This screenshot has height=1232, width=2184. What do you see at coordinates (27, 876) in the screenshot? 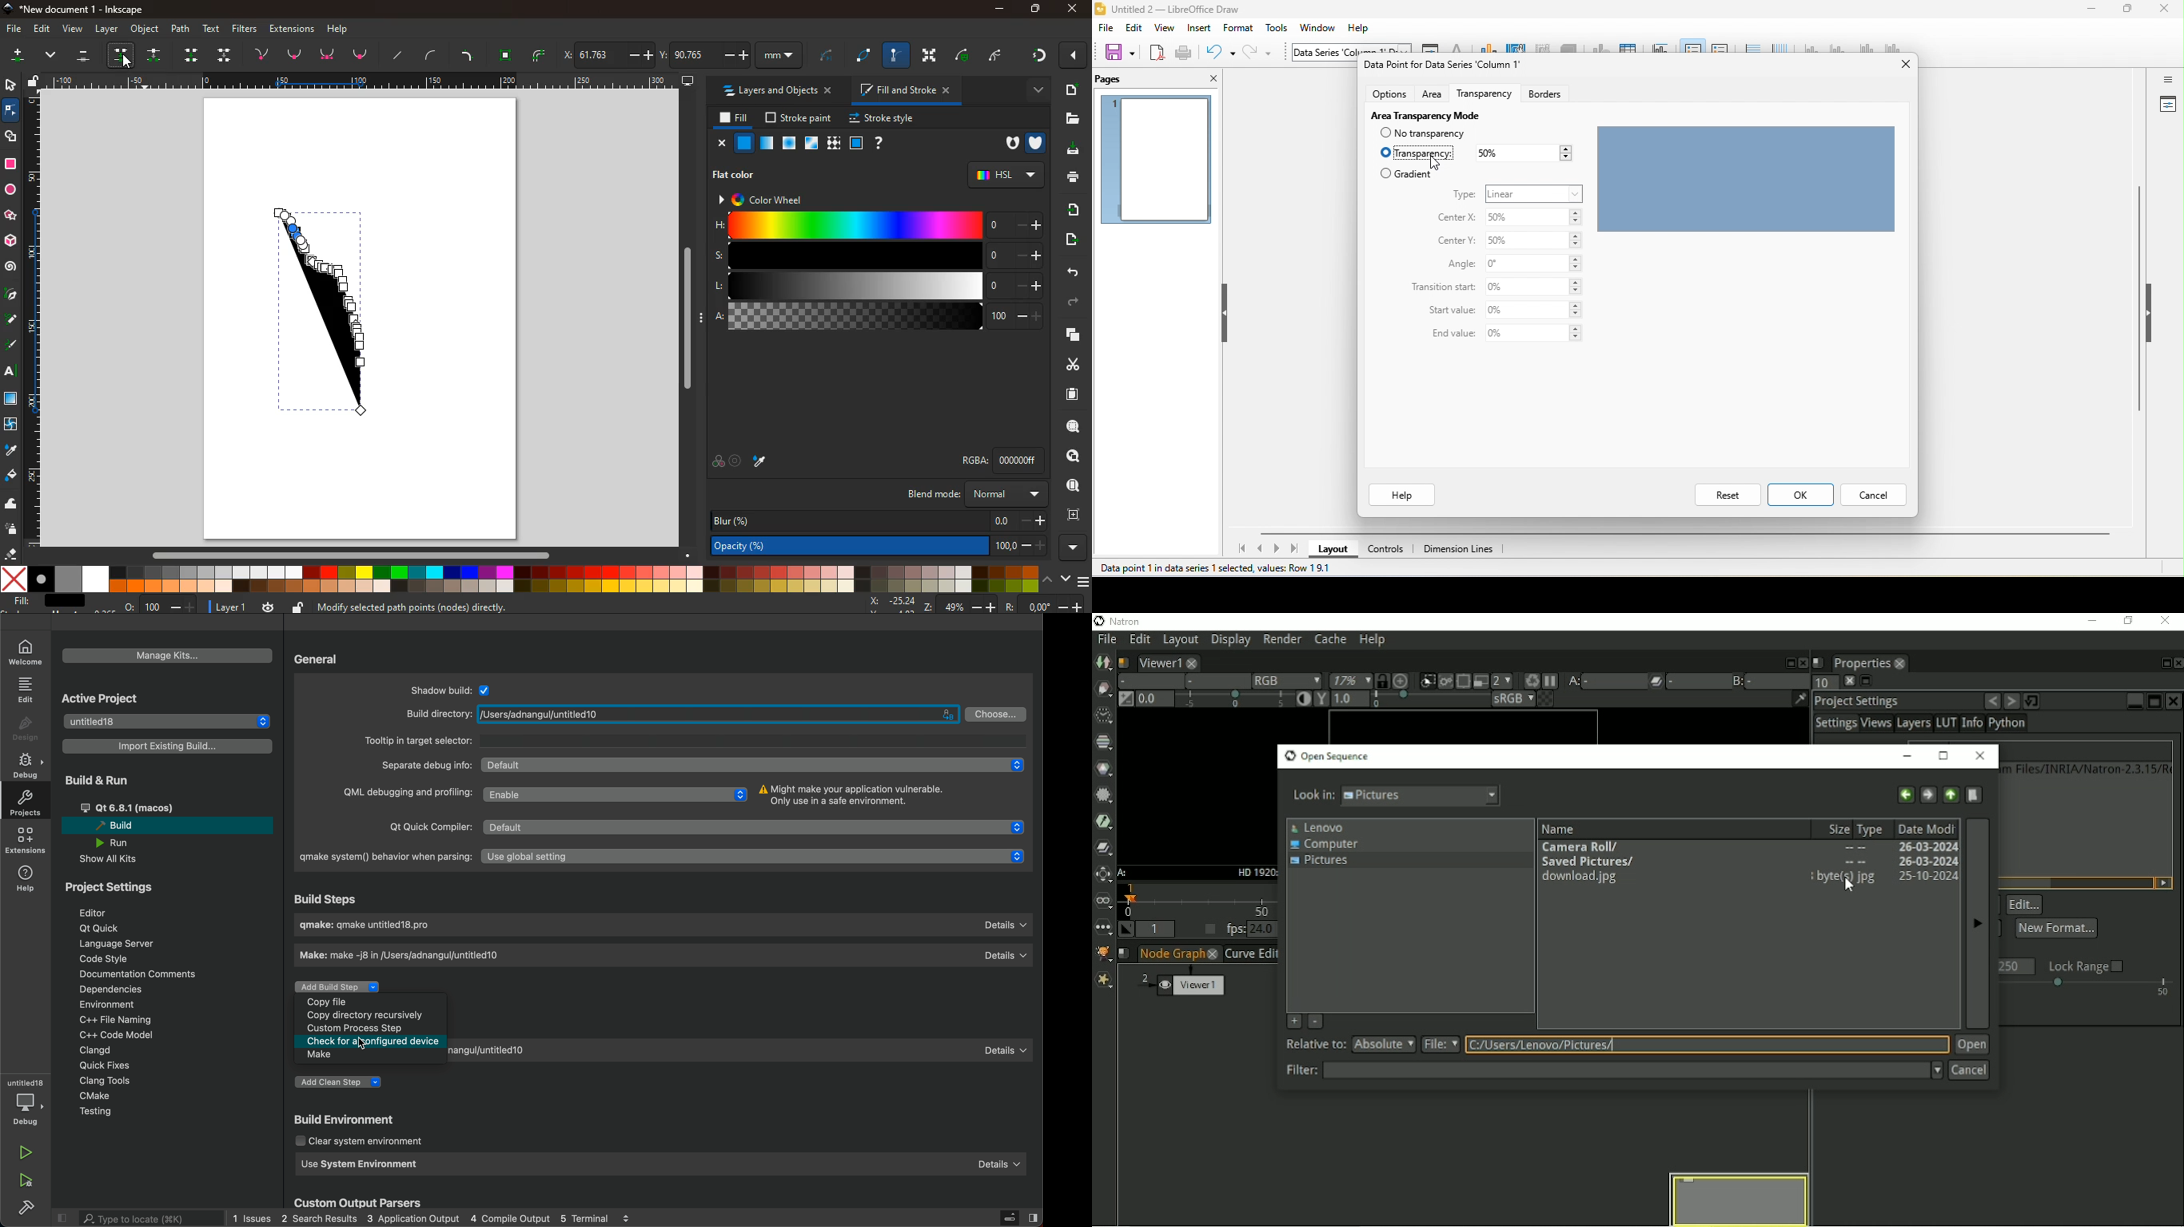
I see `help` at bounding box center [27, 876].